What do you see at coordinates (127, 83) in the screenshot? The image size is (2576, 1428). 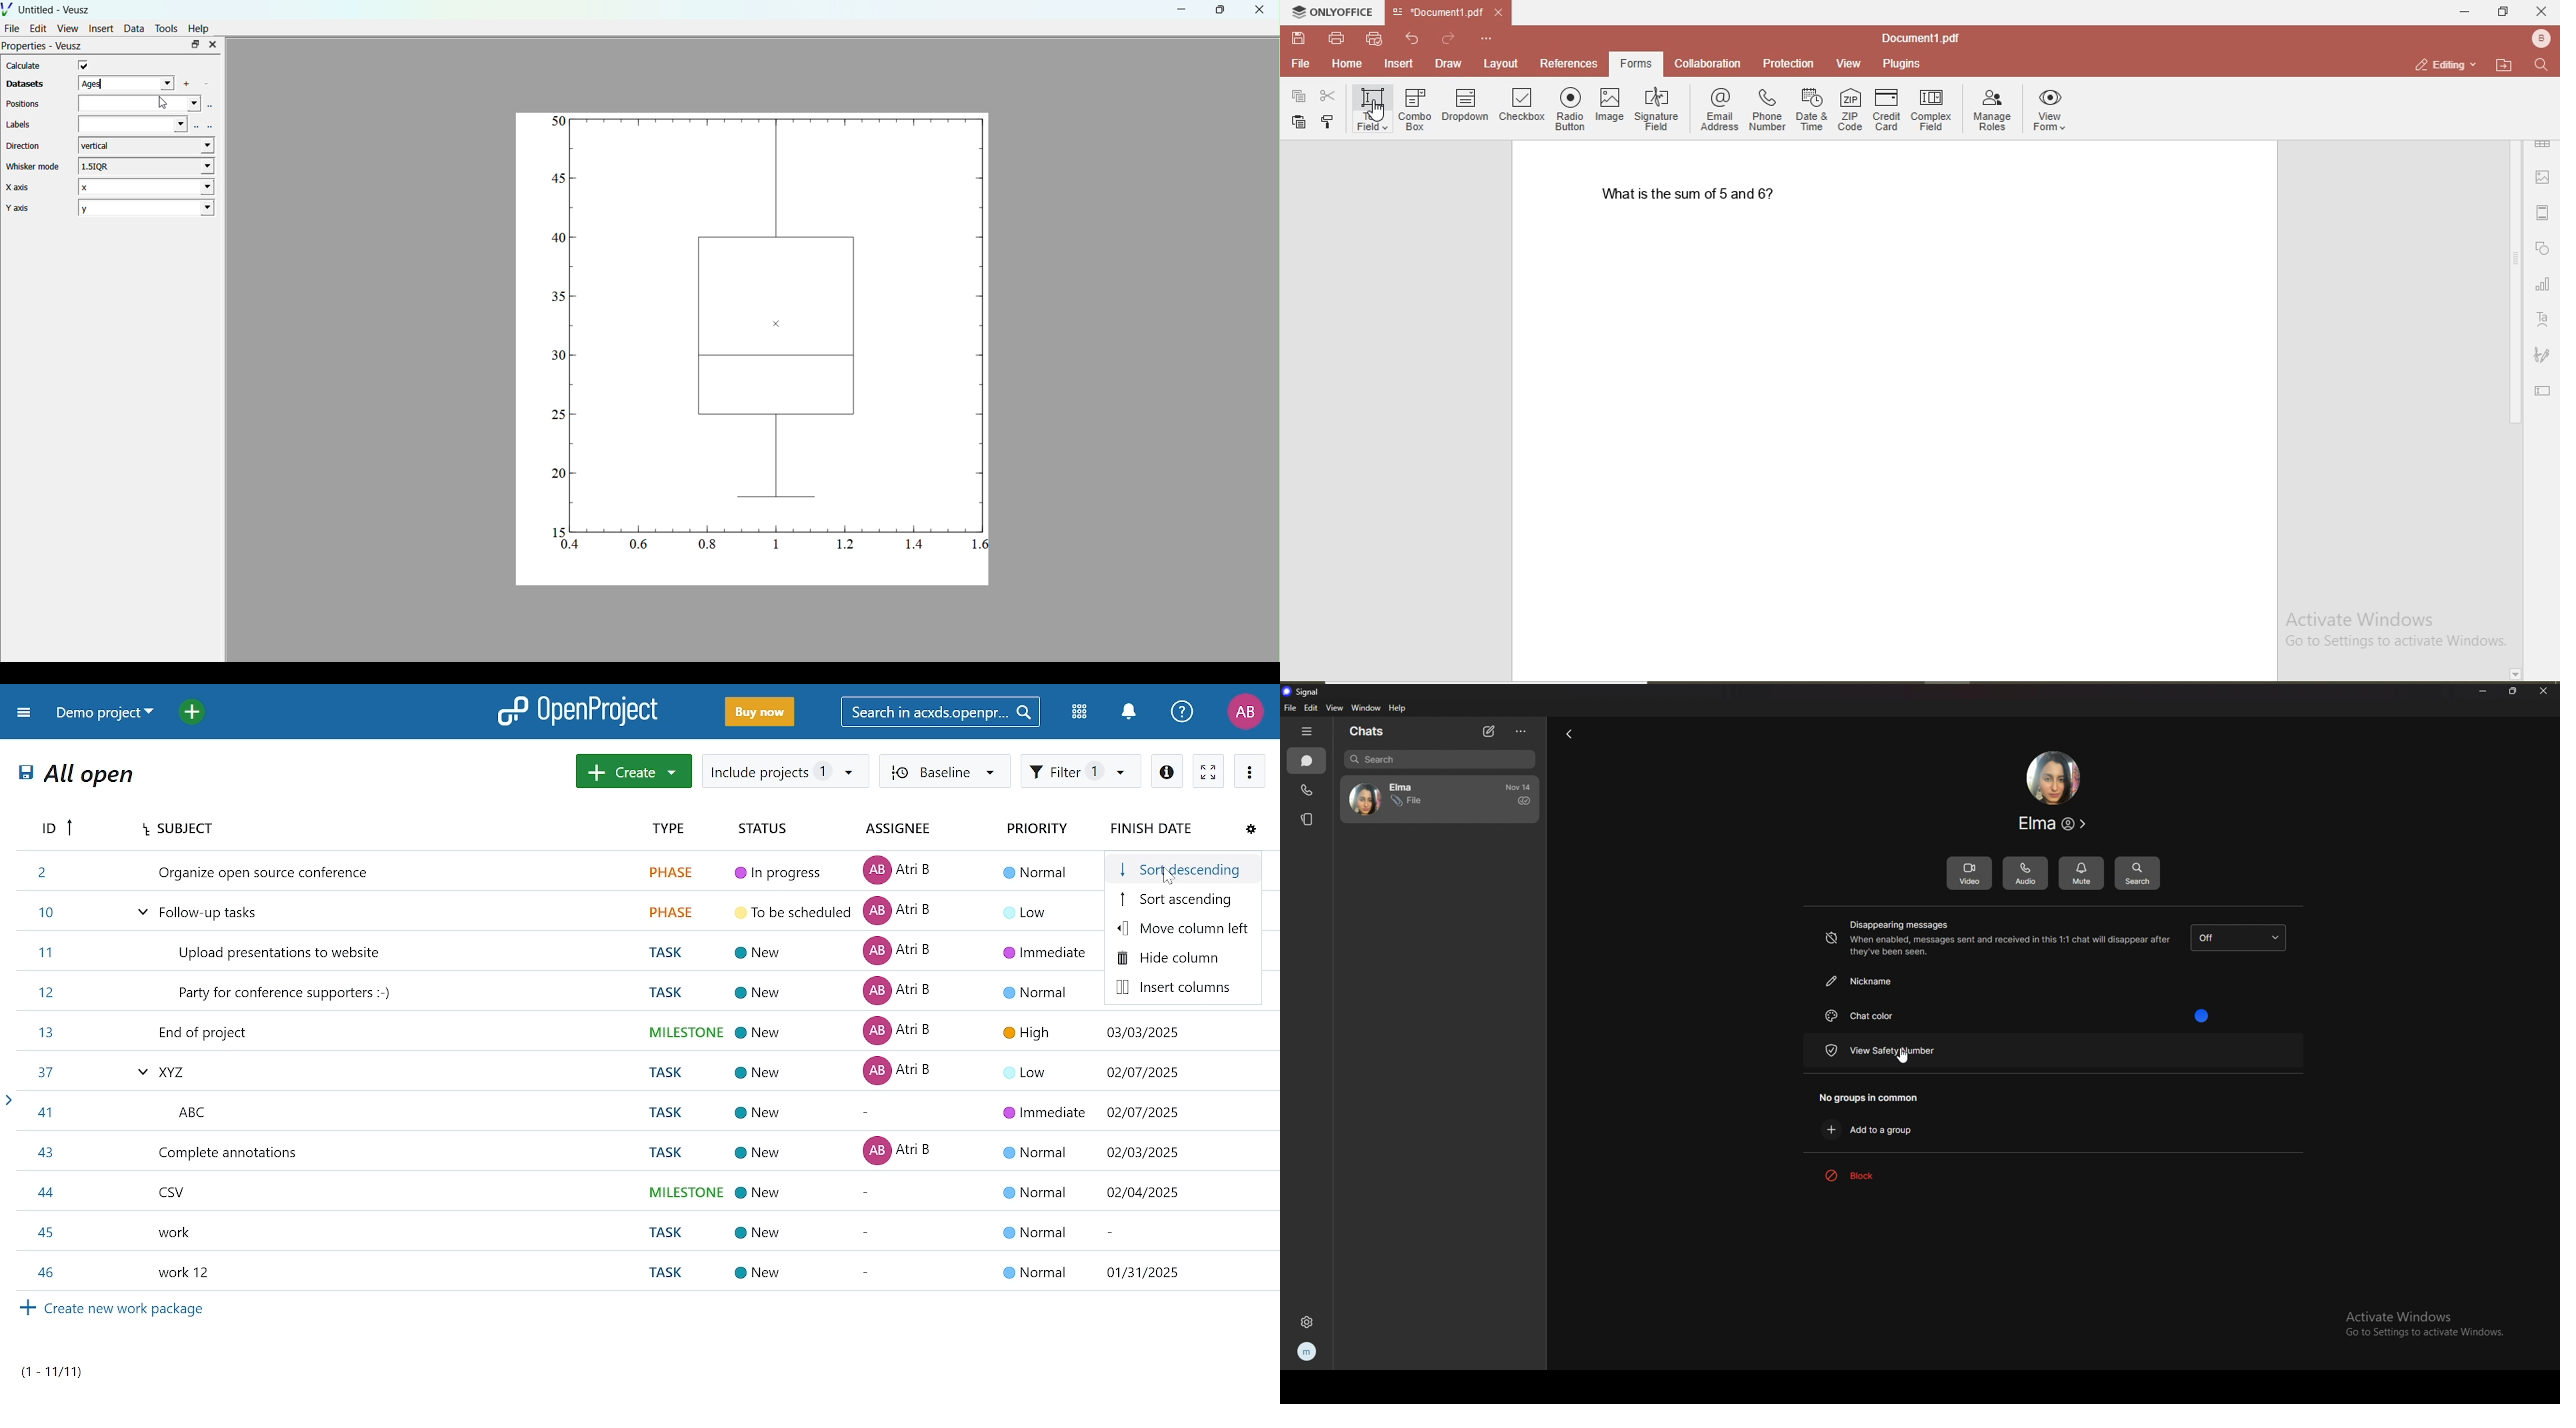 I see `ages` at bounding box center [127, 83].